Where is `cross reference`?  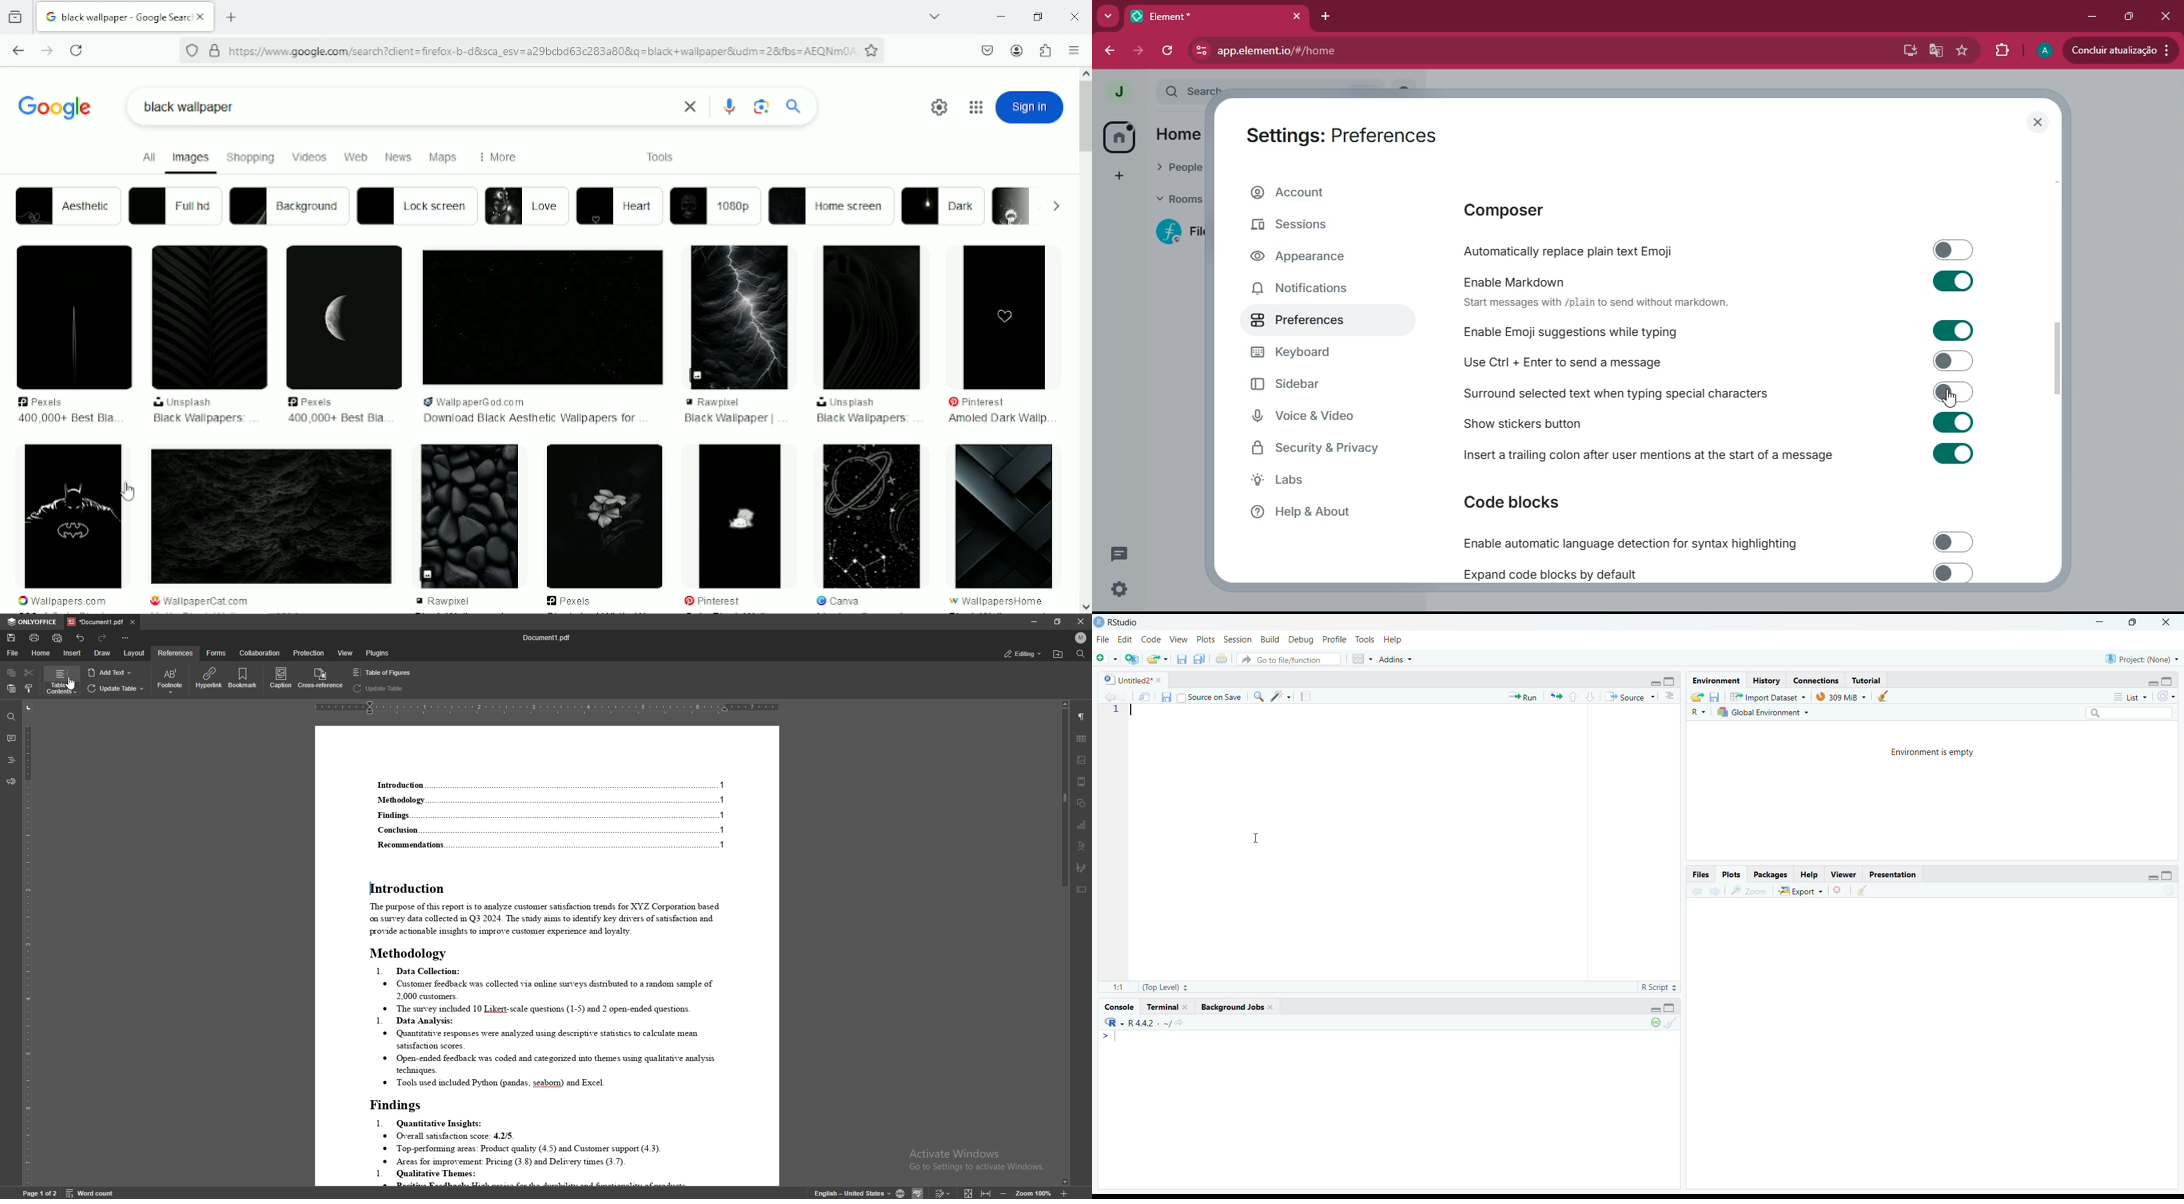 cross reference is located at coordinates (320, 680).